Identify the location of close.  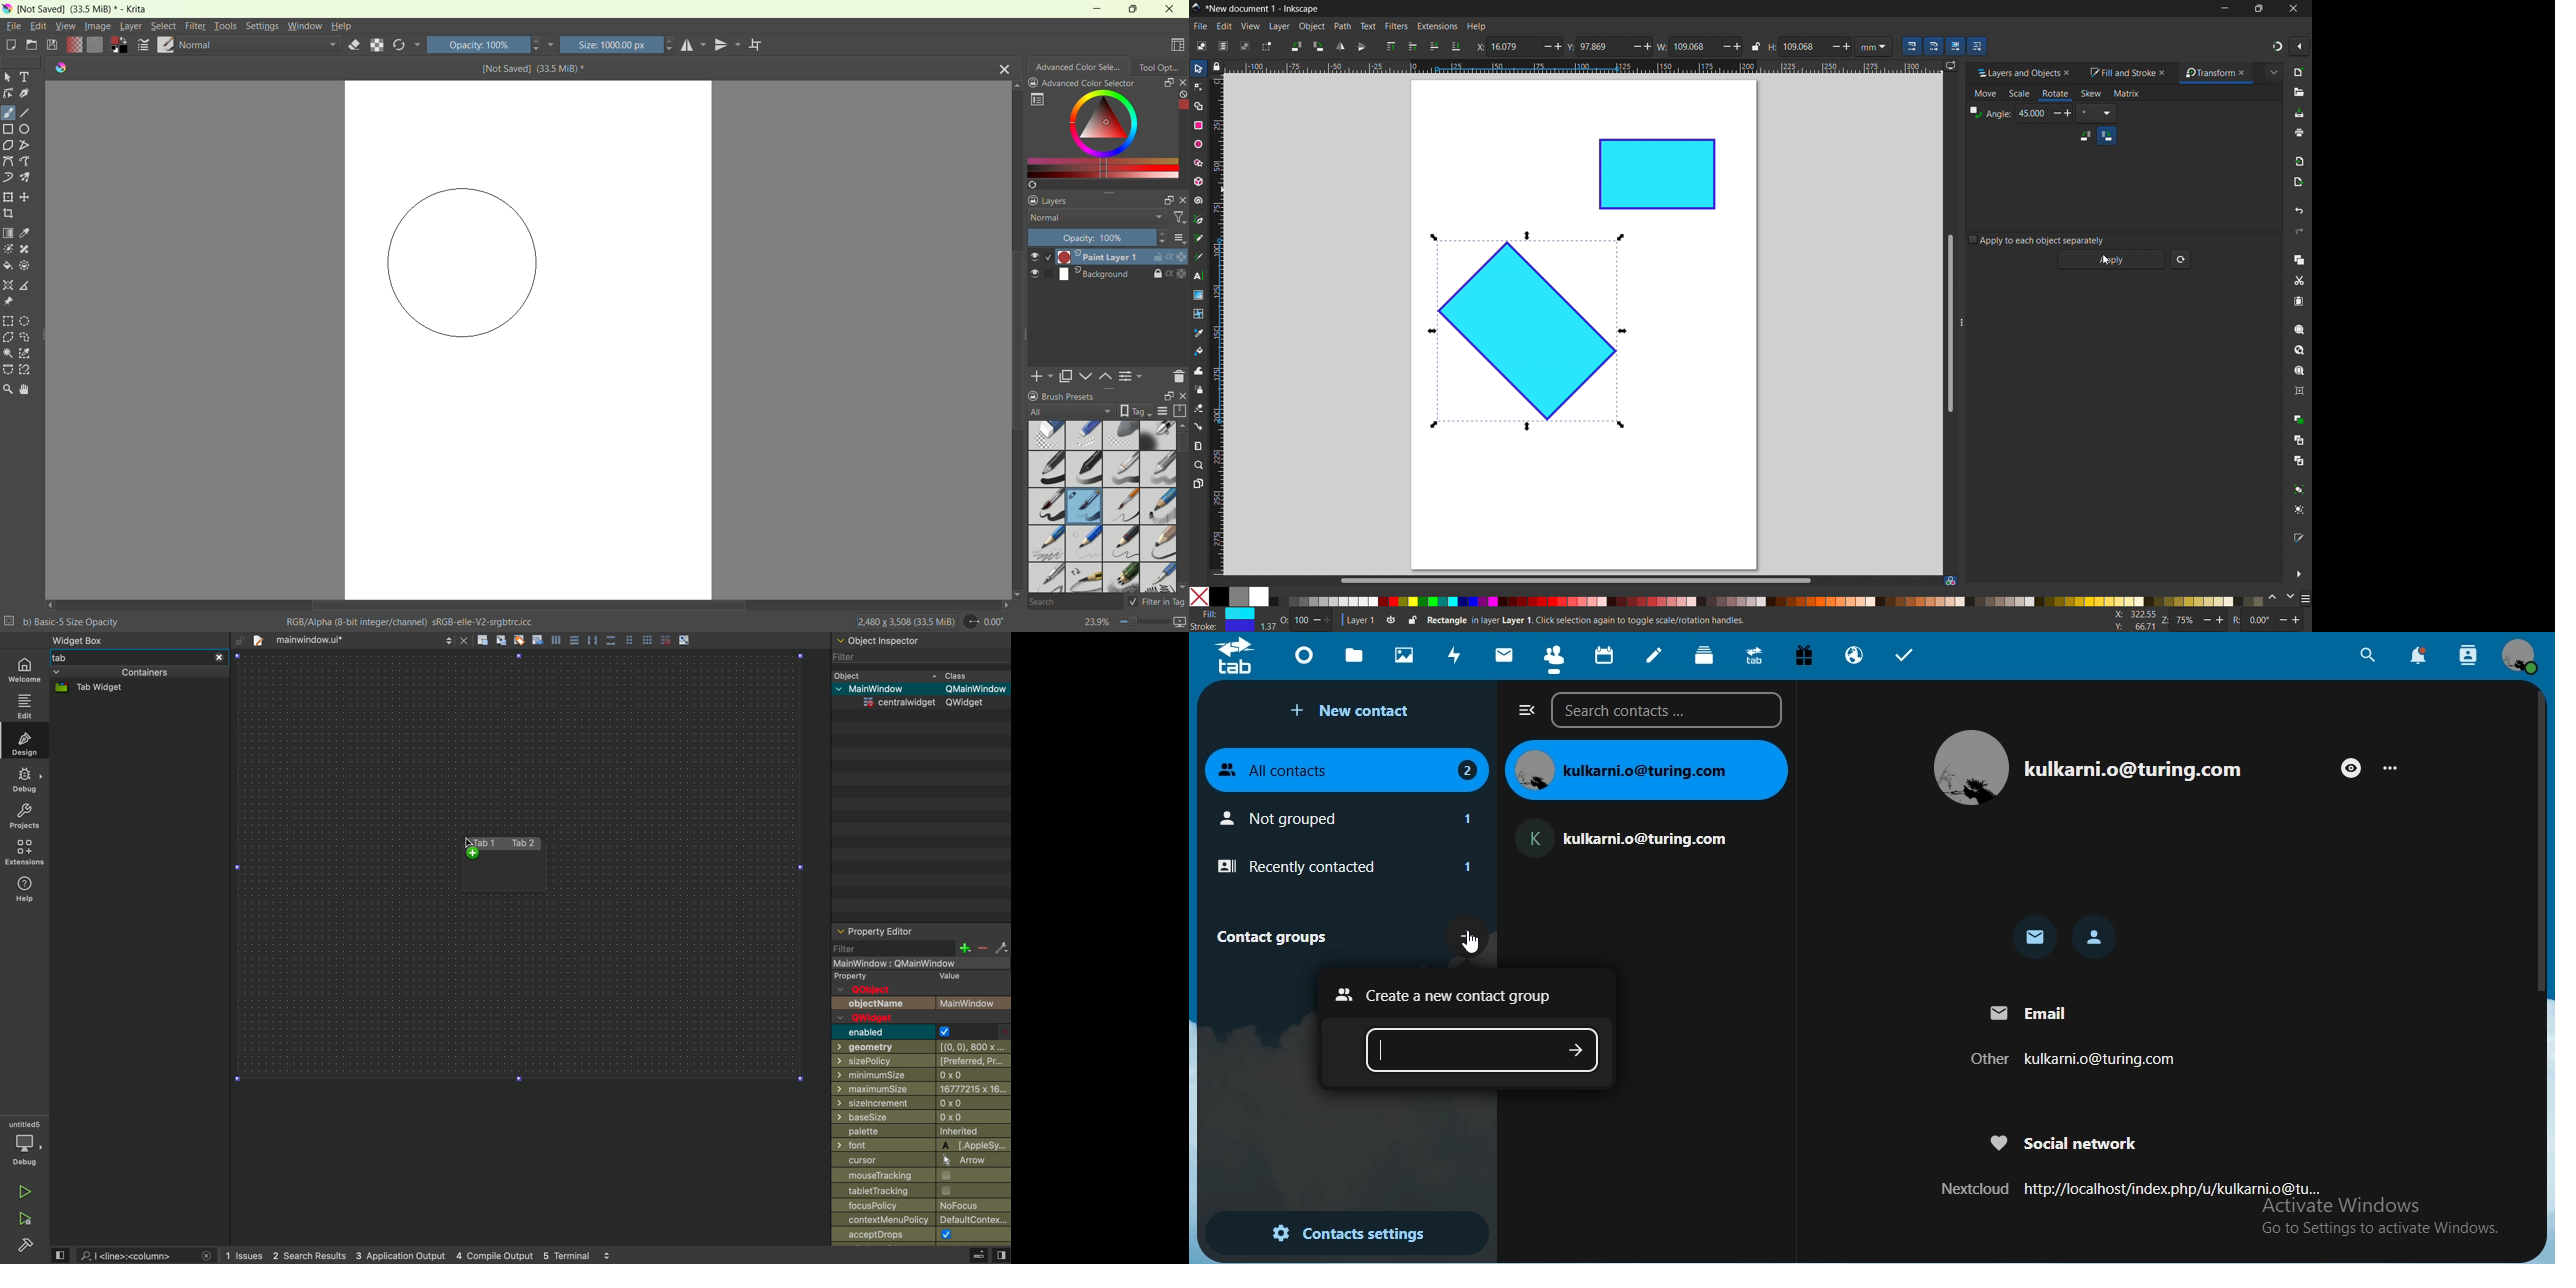
(218, 657).